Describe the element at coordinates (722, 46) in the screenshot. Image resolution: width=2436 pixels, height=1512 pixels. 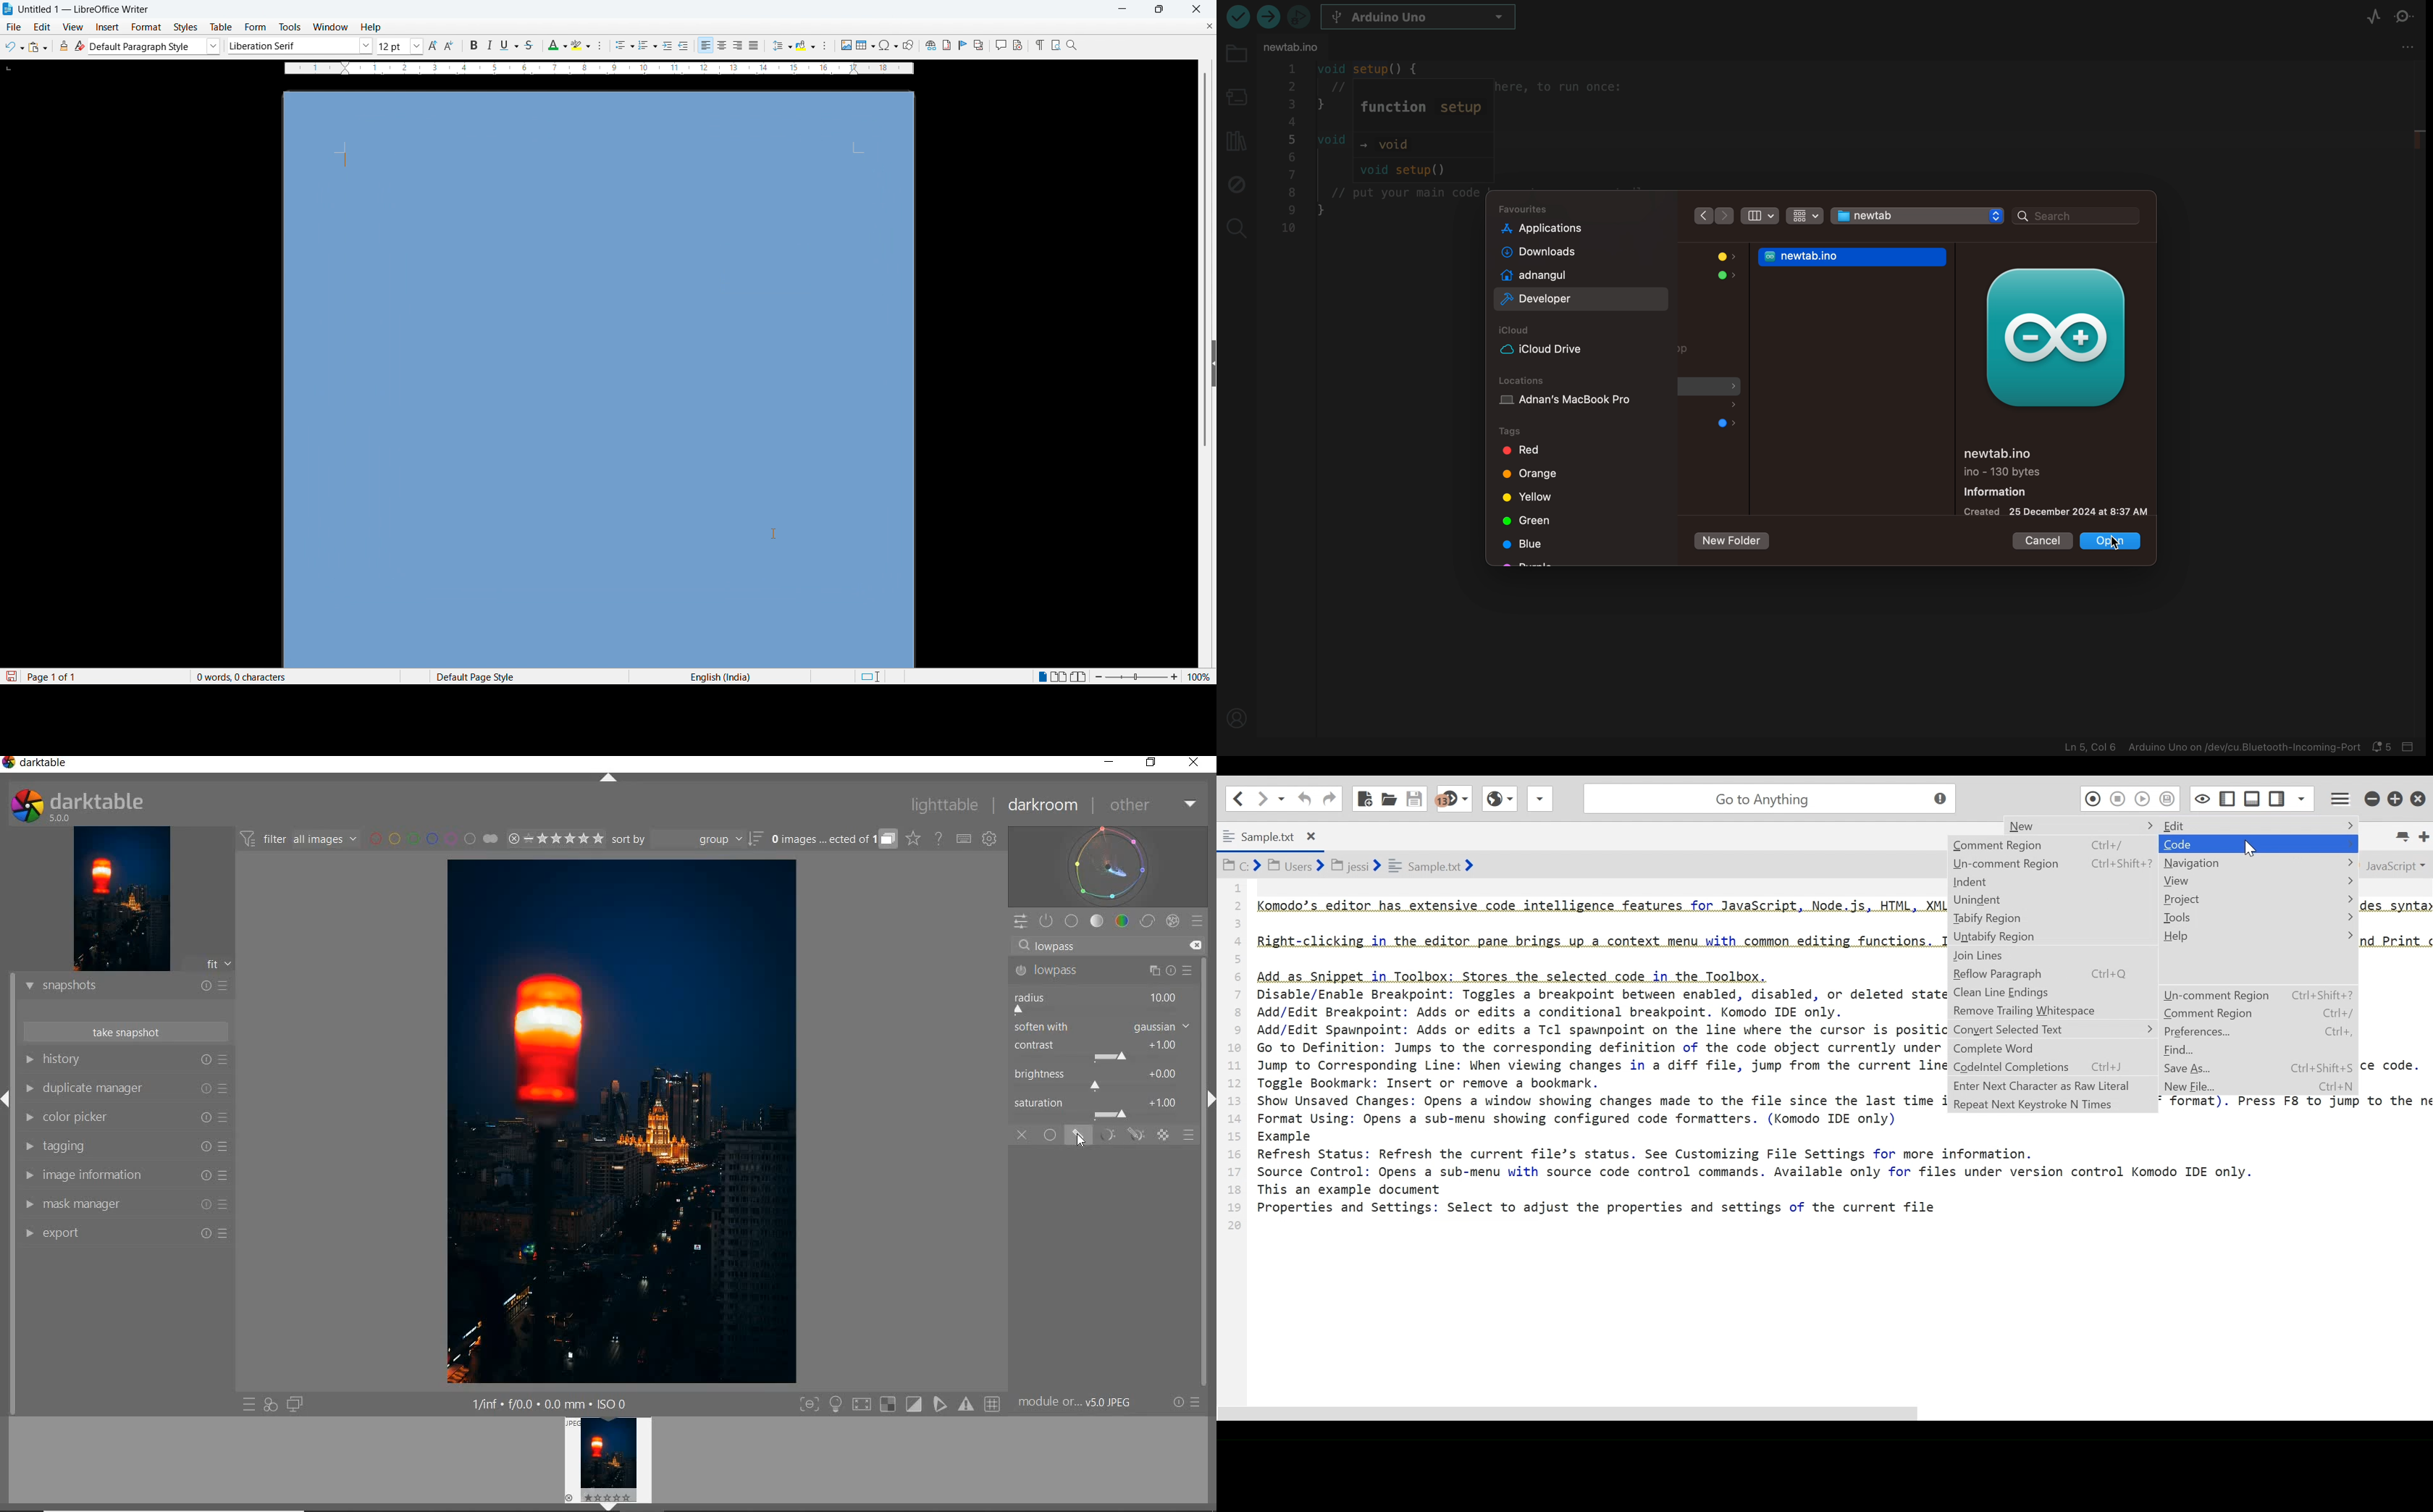
I see `Align Centre ` at that location.